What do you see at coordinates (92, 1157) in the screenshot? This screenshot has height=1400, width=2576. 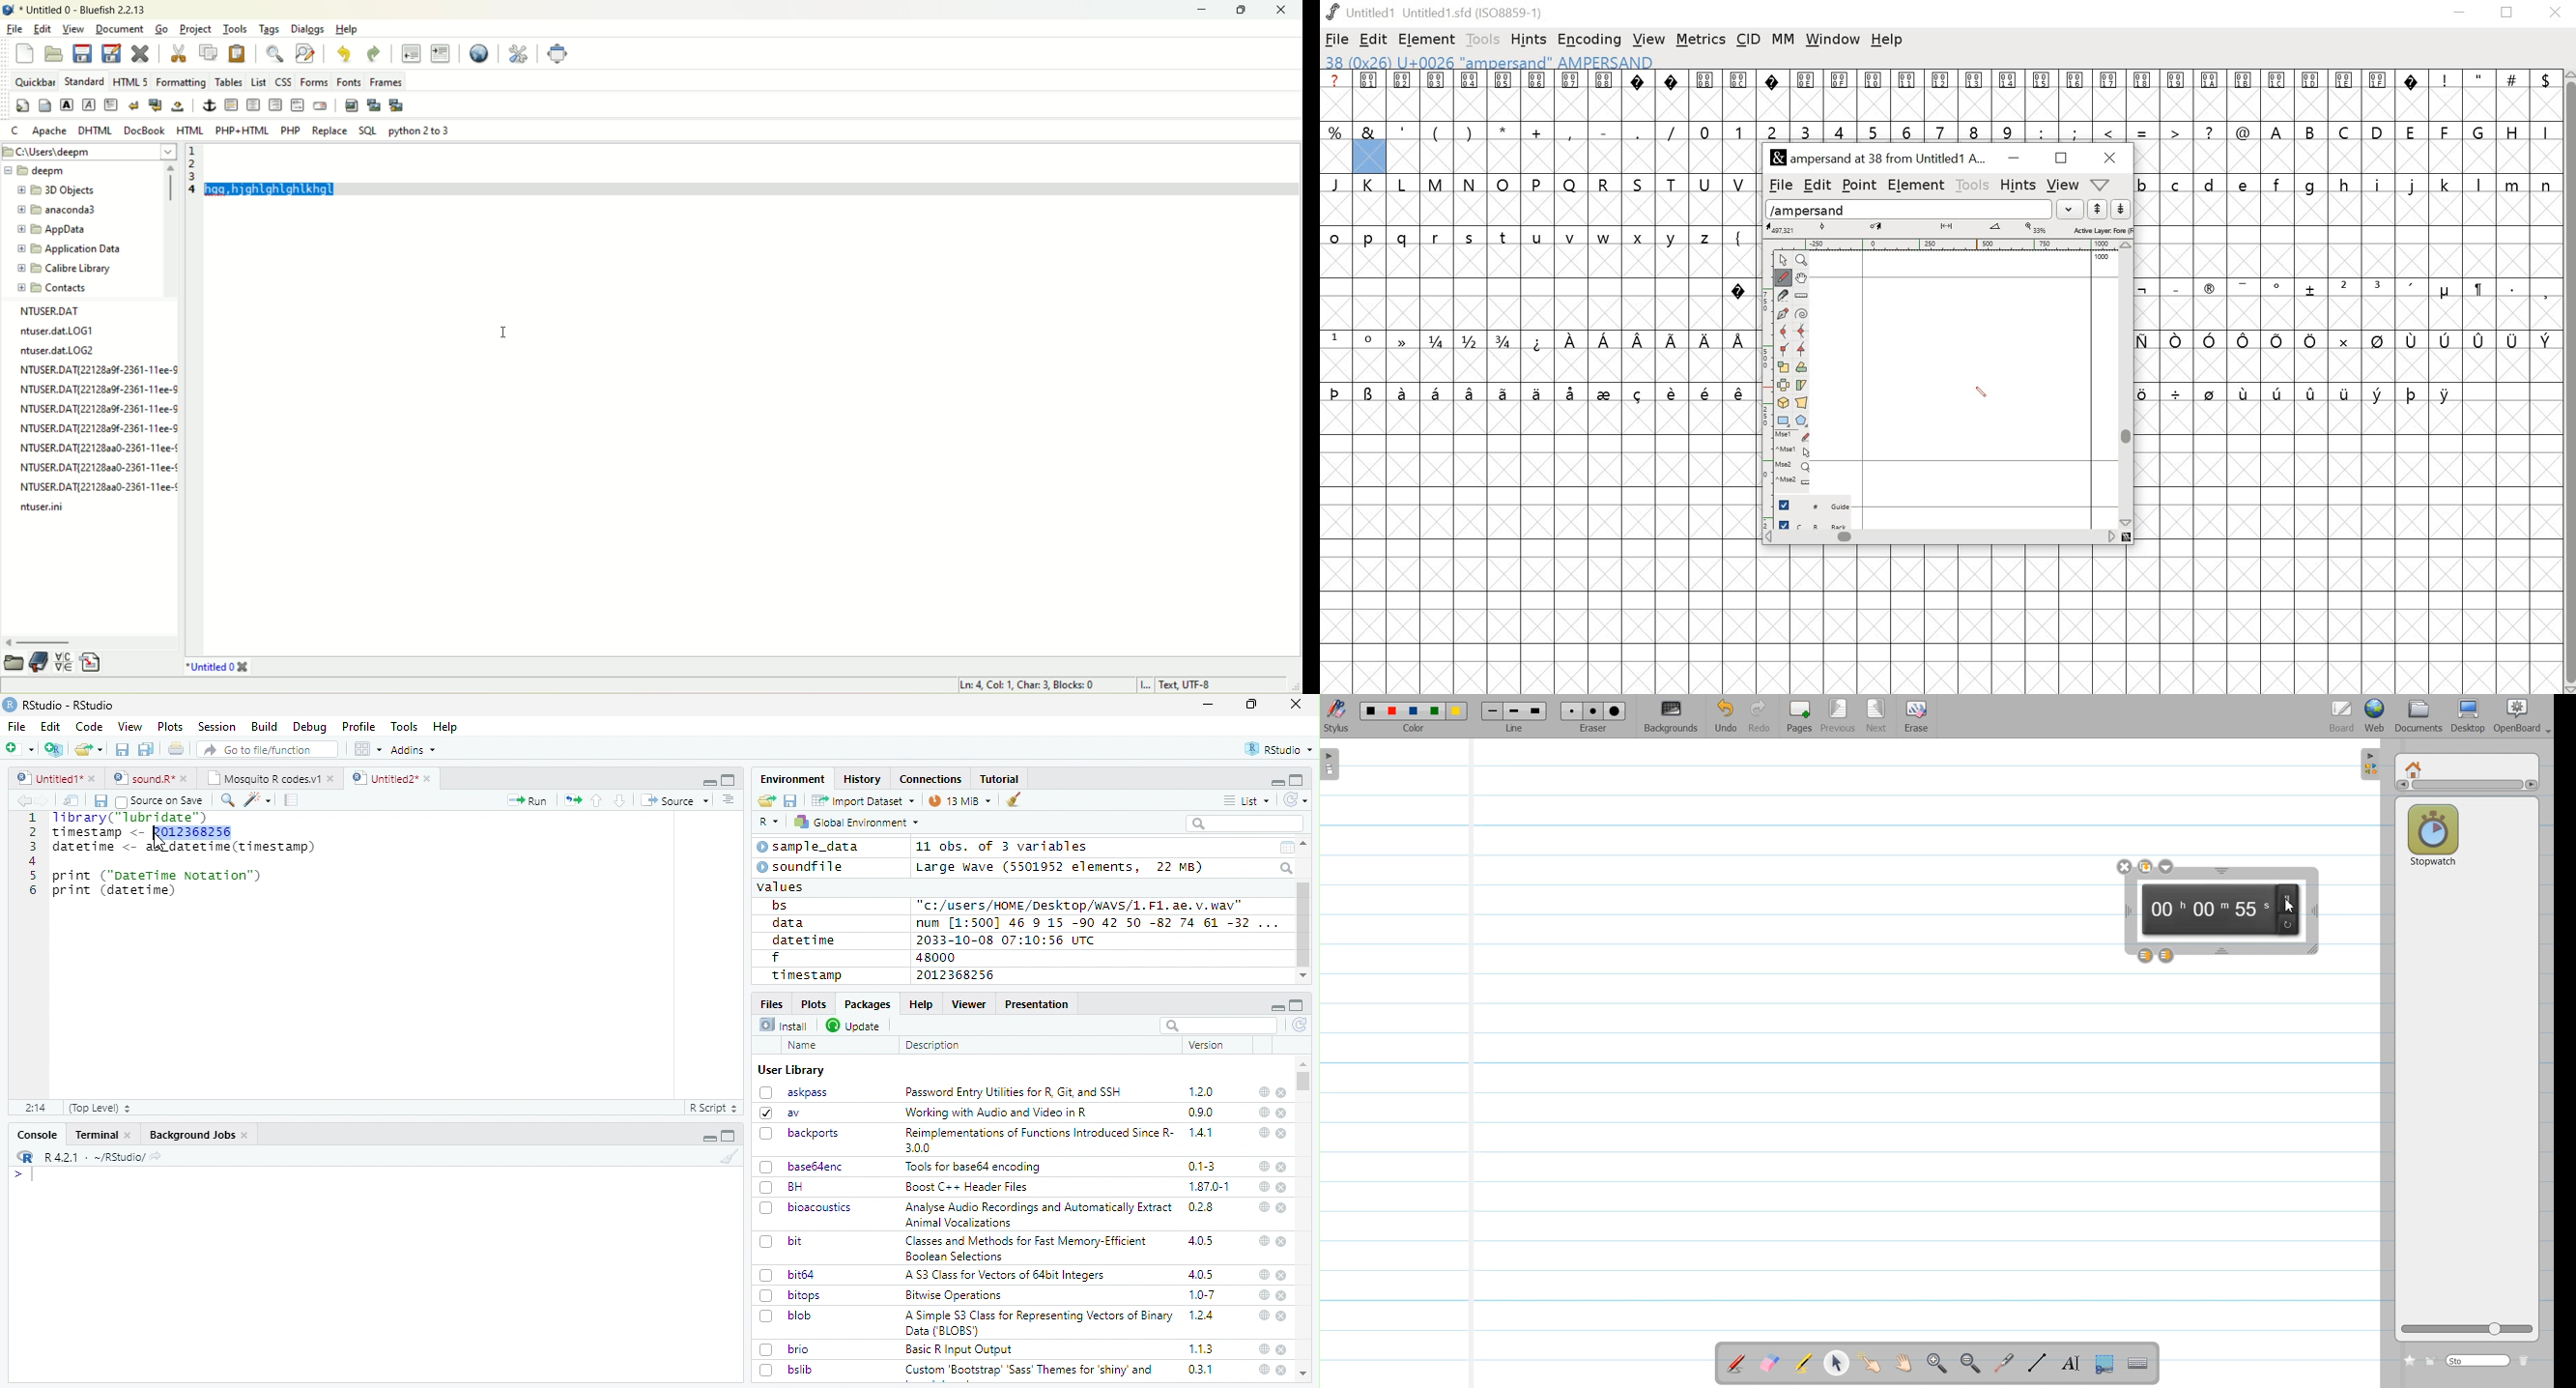 I see `R 4.2.1 - ~/RStudio/` at bounding box center [92, 1157].